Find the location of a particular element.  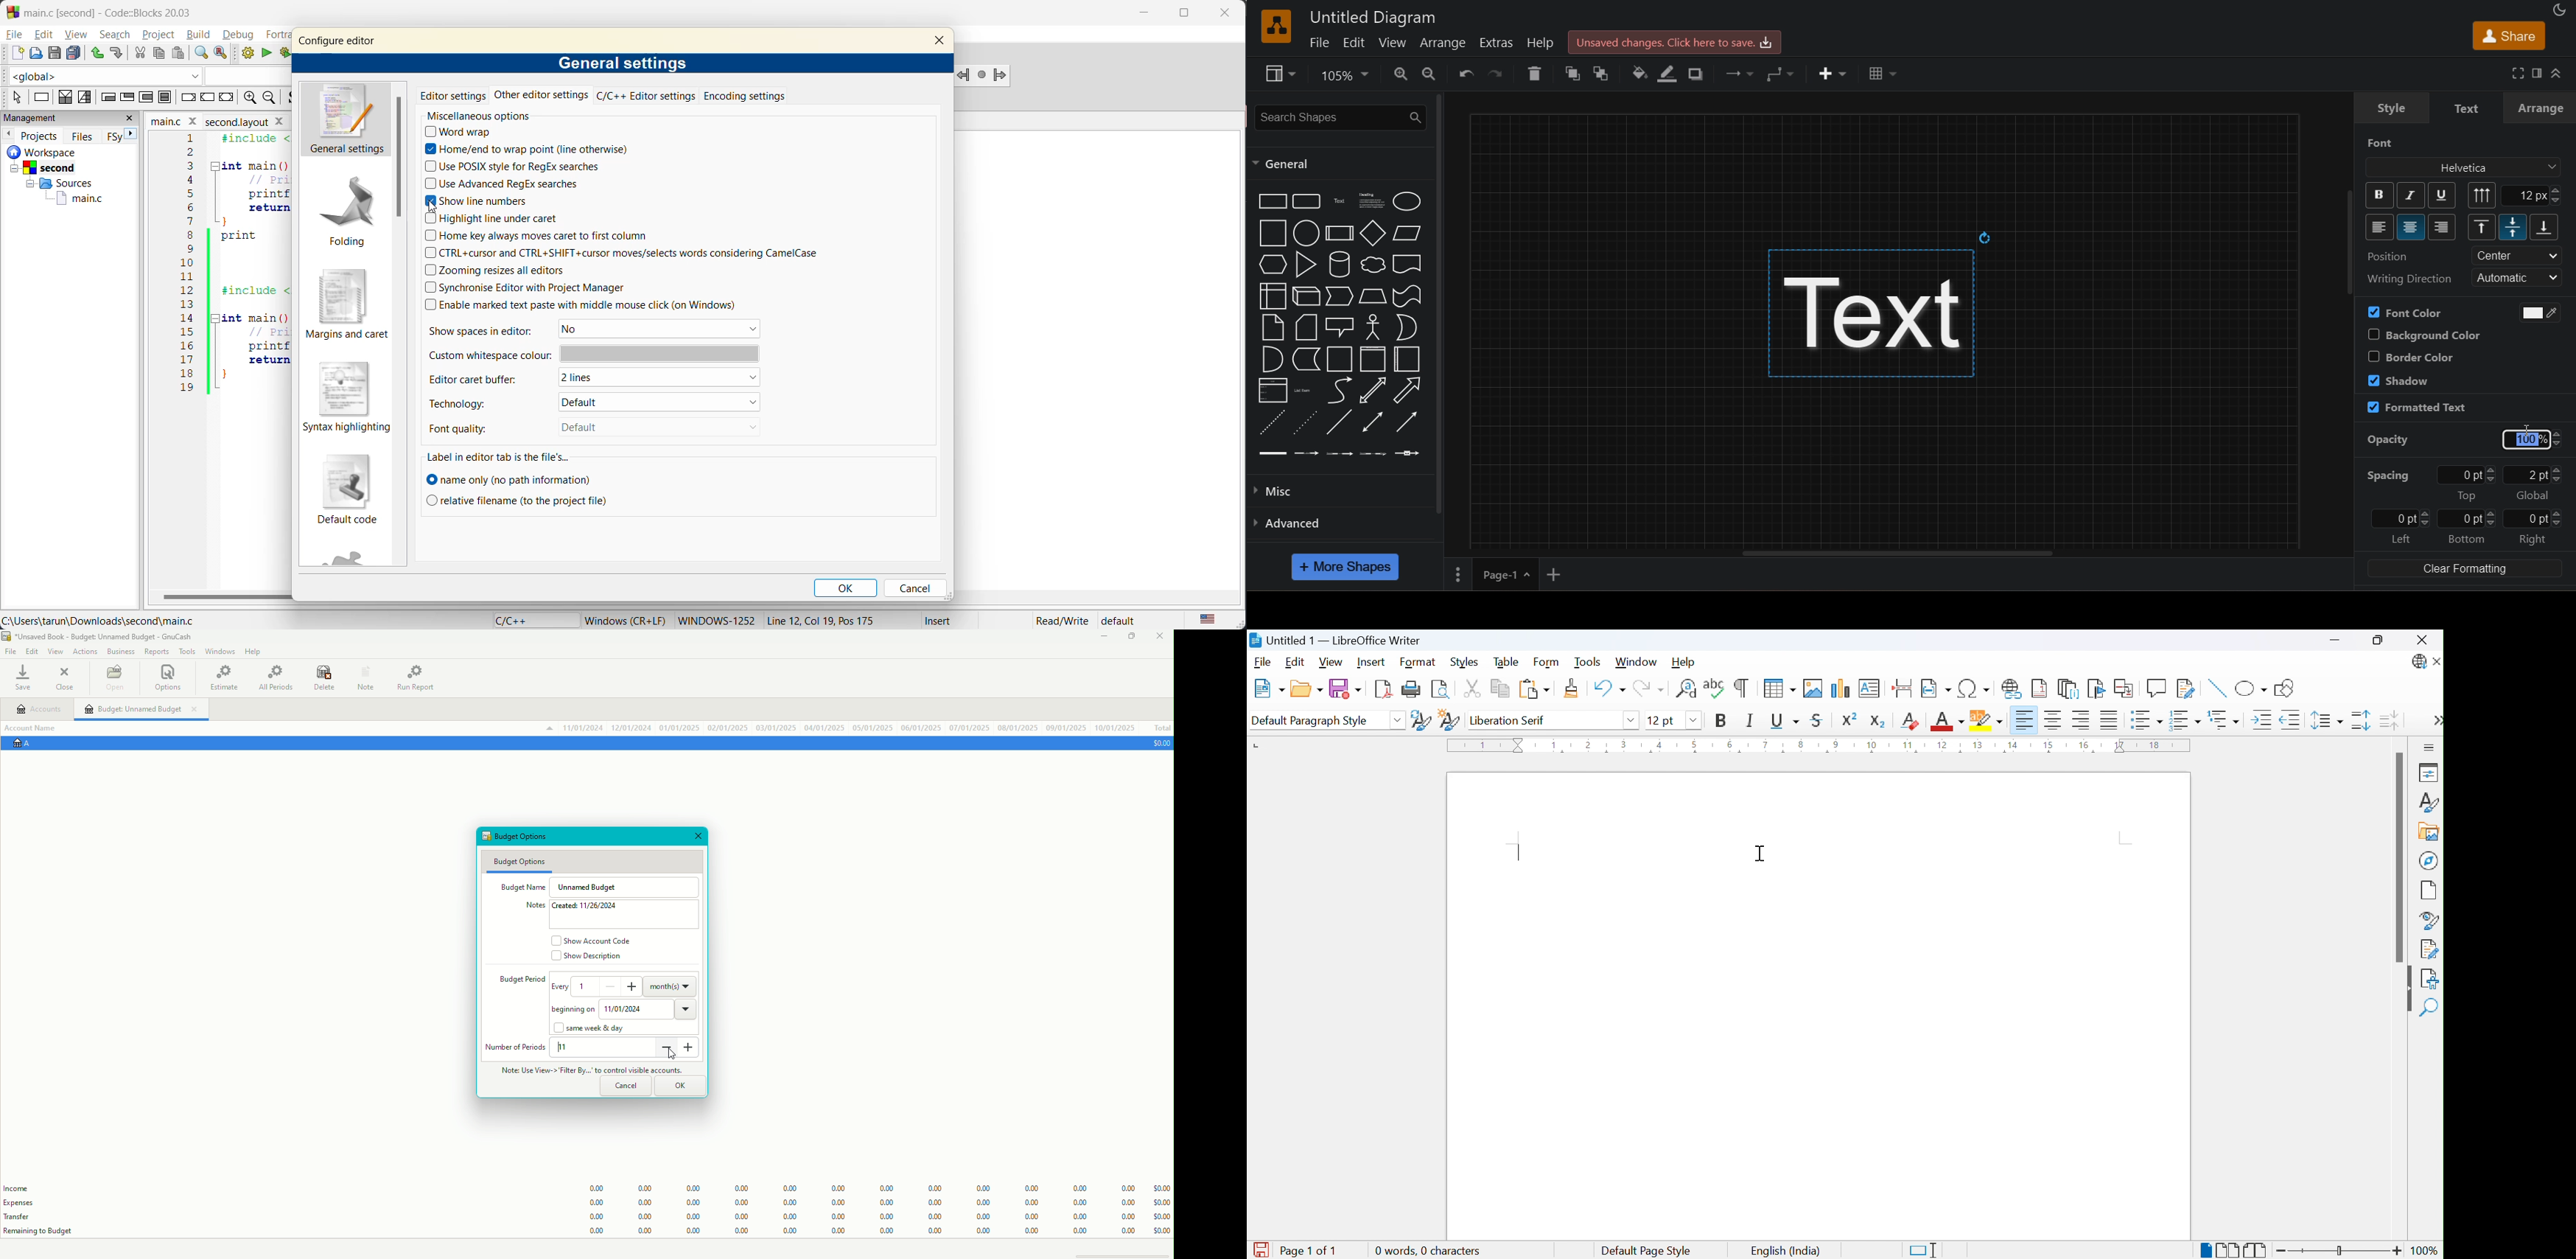

Basic shapes is located at coordinates (2253, 689).